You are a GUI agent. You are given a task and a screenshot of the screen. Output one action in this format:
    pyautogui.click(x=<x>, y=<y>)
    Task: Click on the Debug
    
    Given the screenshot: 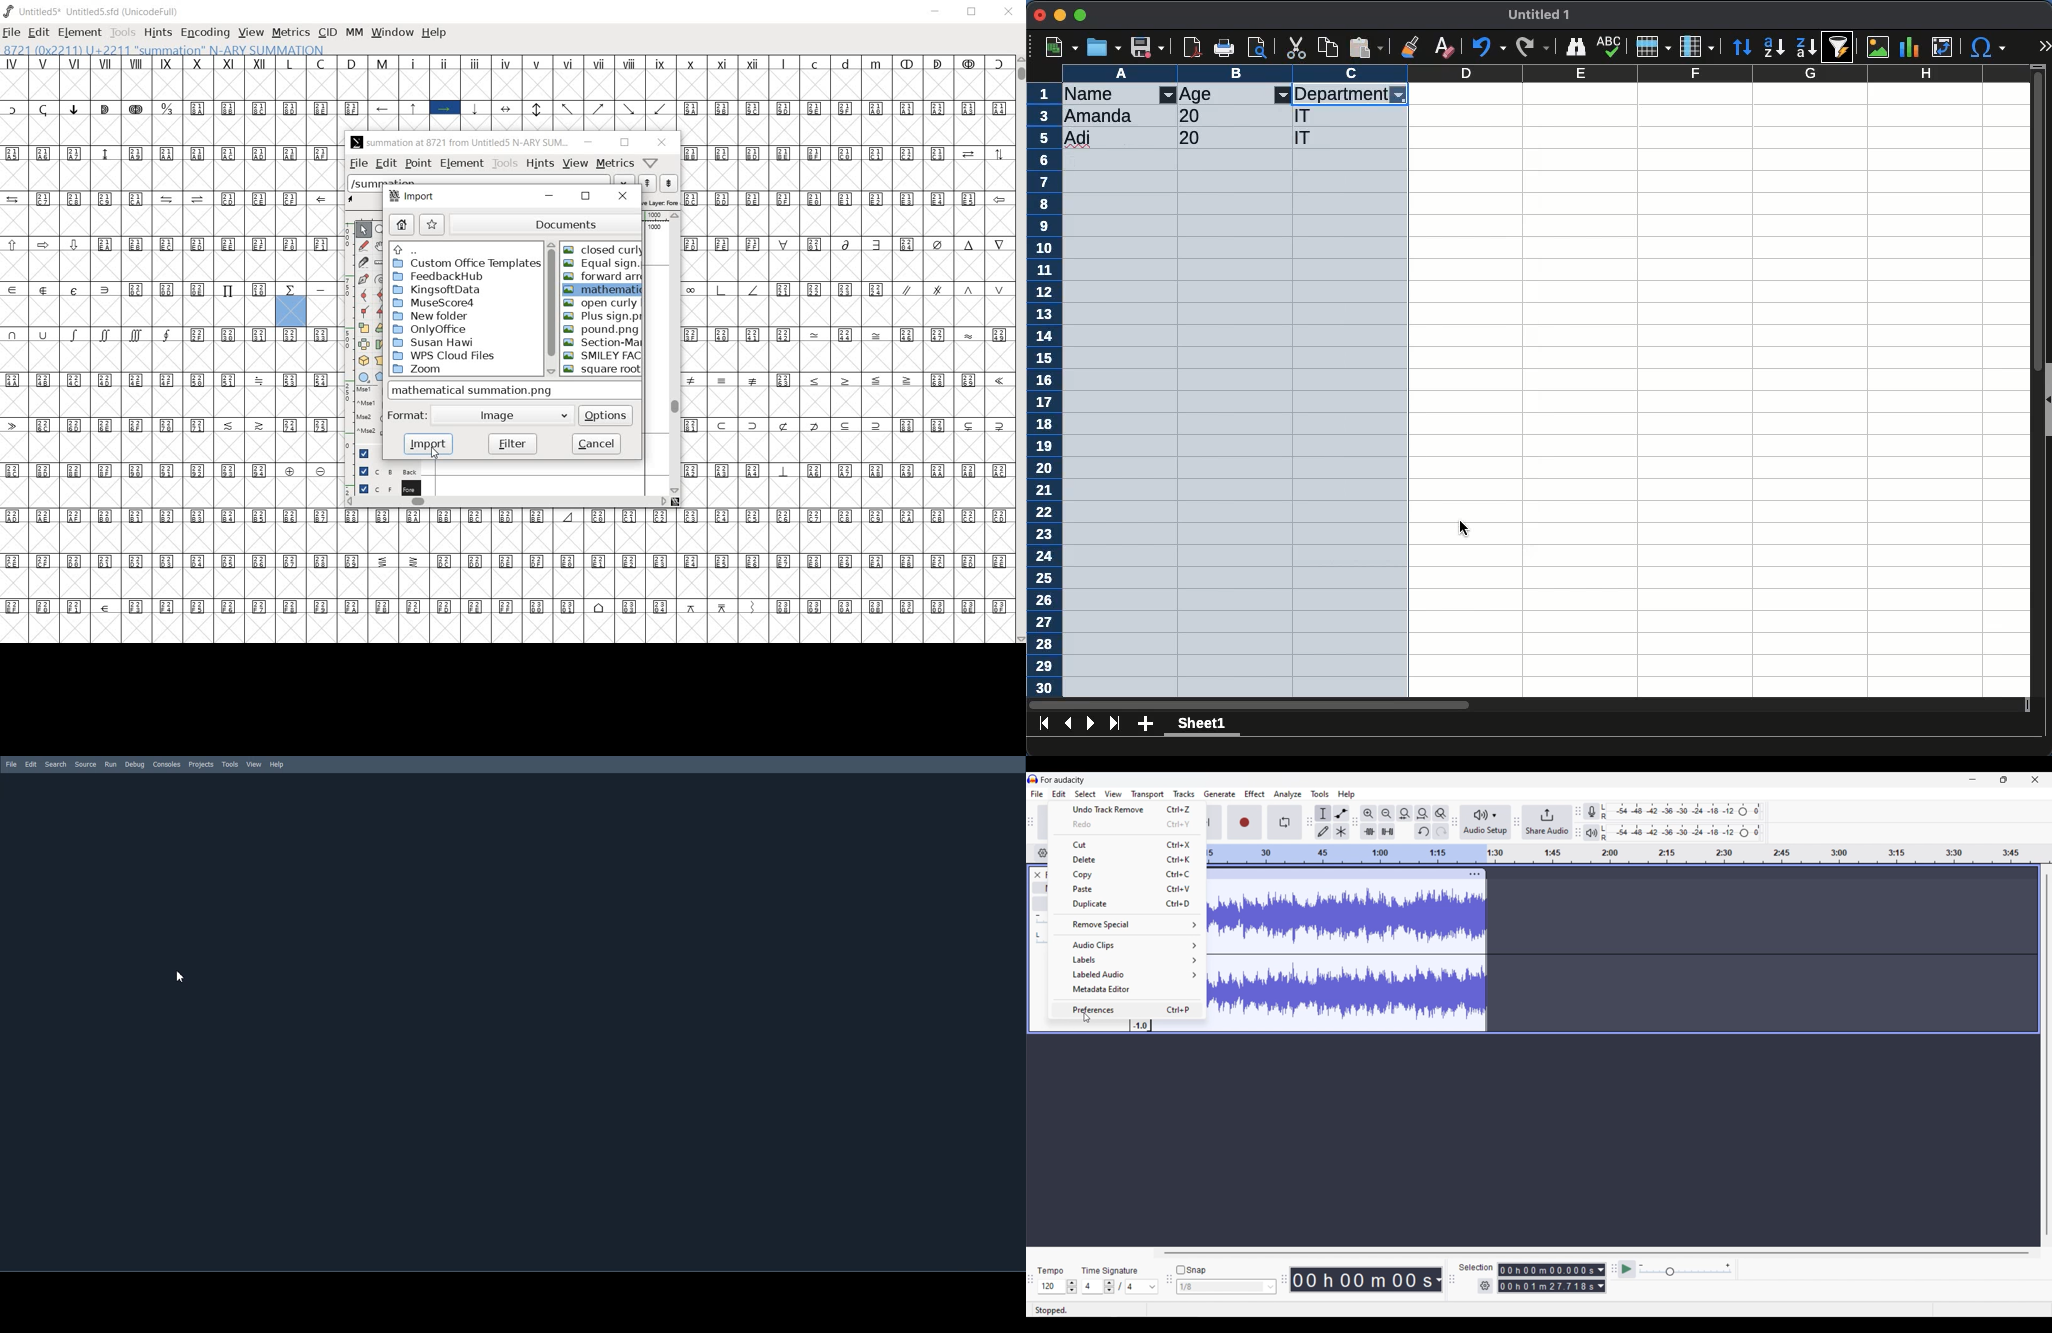 What is the action you would take?
    pyautogui.click(x=134, y=765)
    